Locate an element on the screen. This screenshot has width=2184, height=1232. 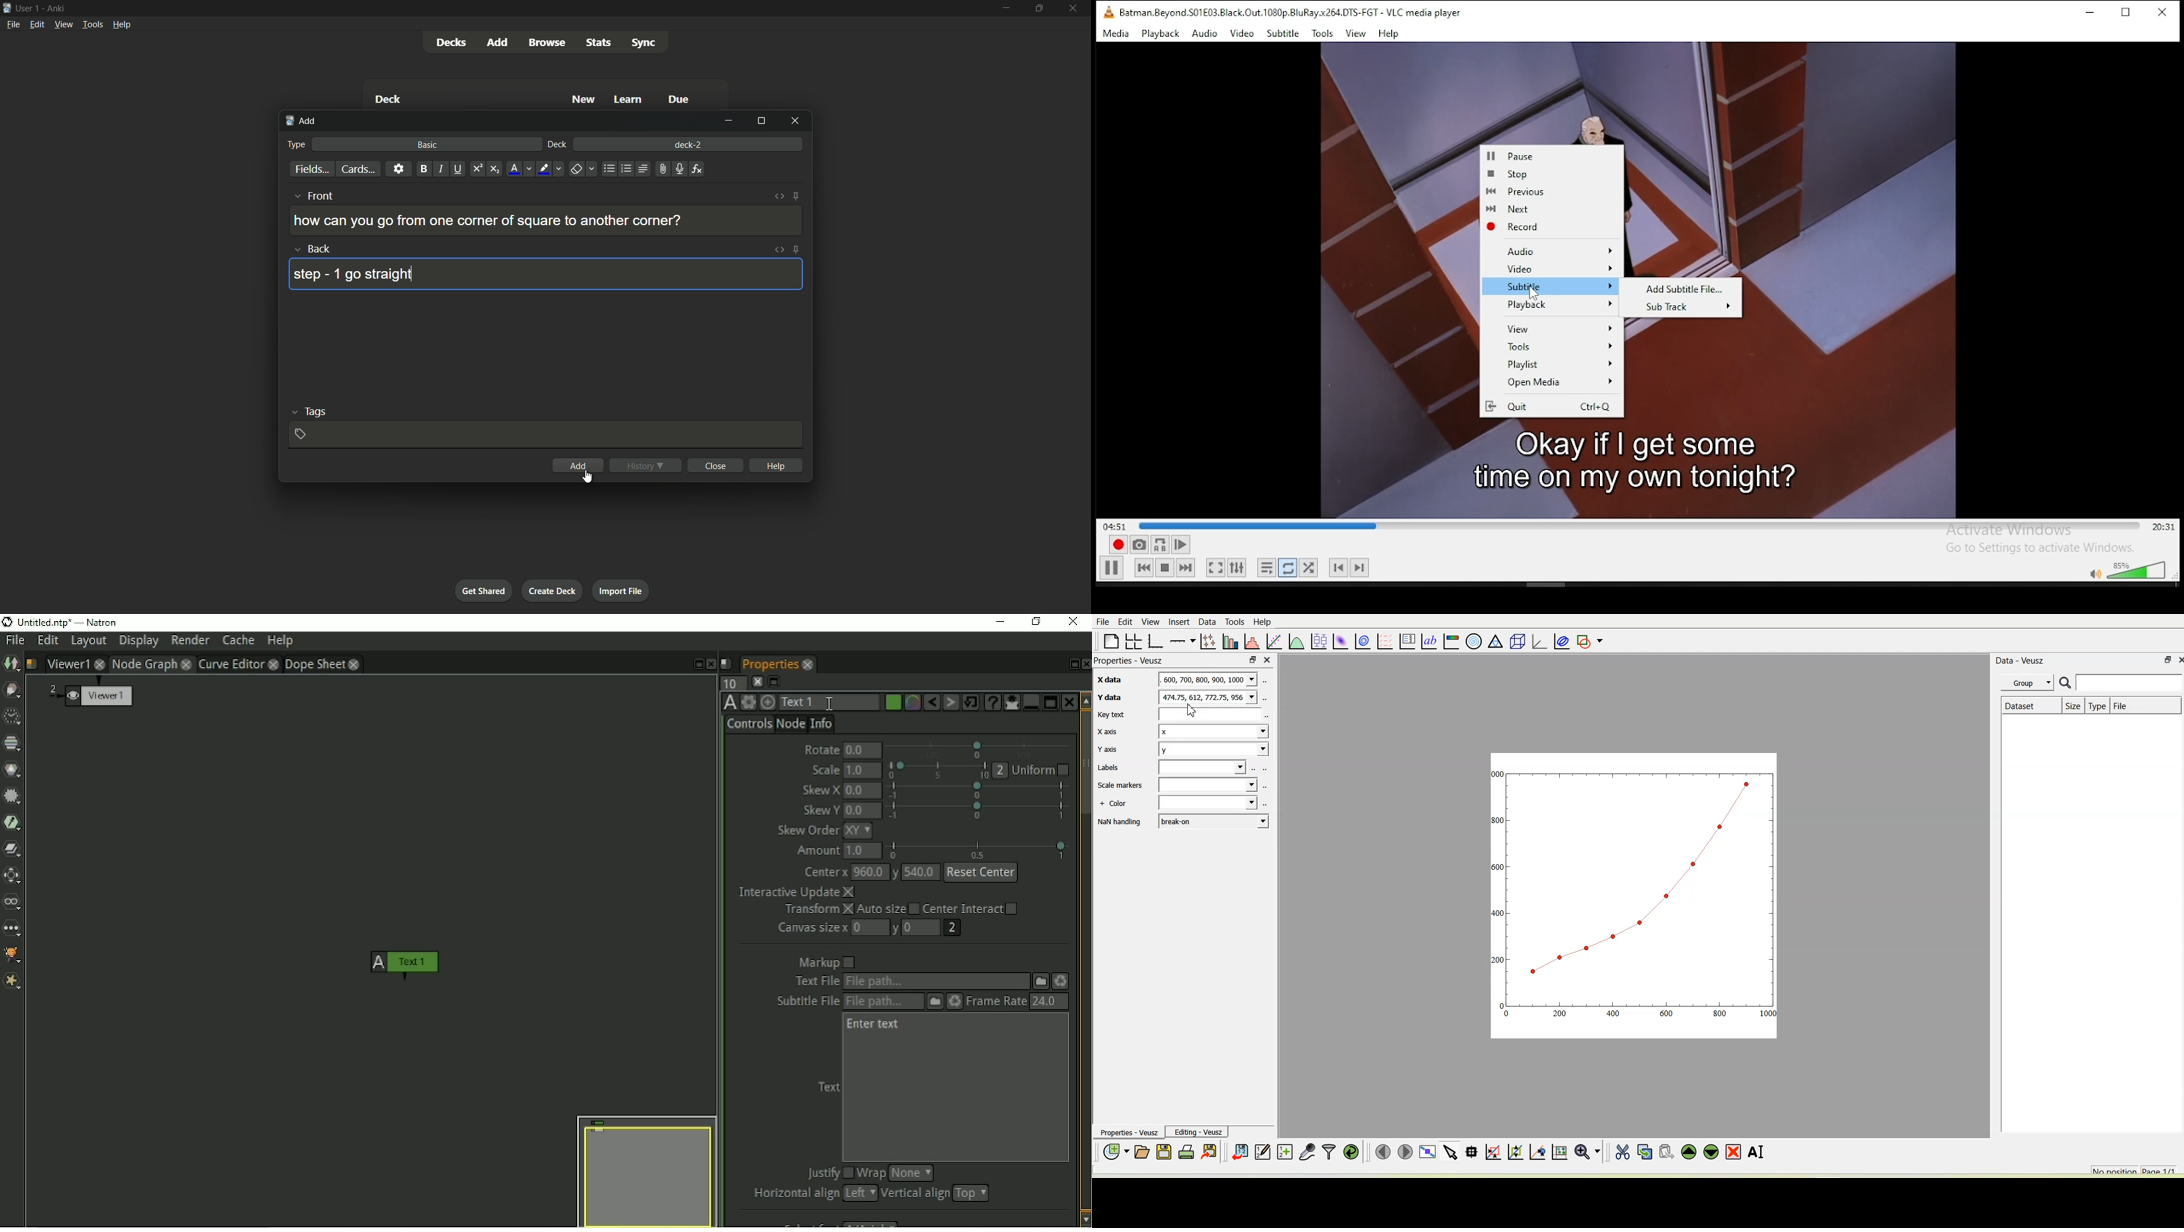
File is located at coordinates (2123, 705).